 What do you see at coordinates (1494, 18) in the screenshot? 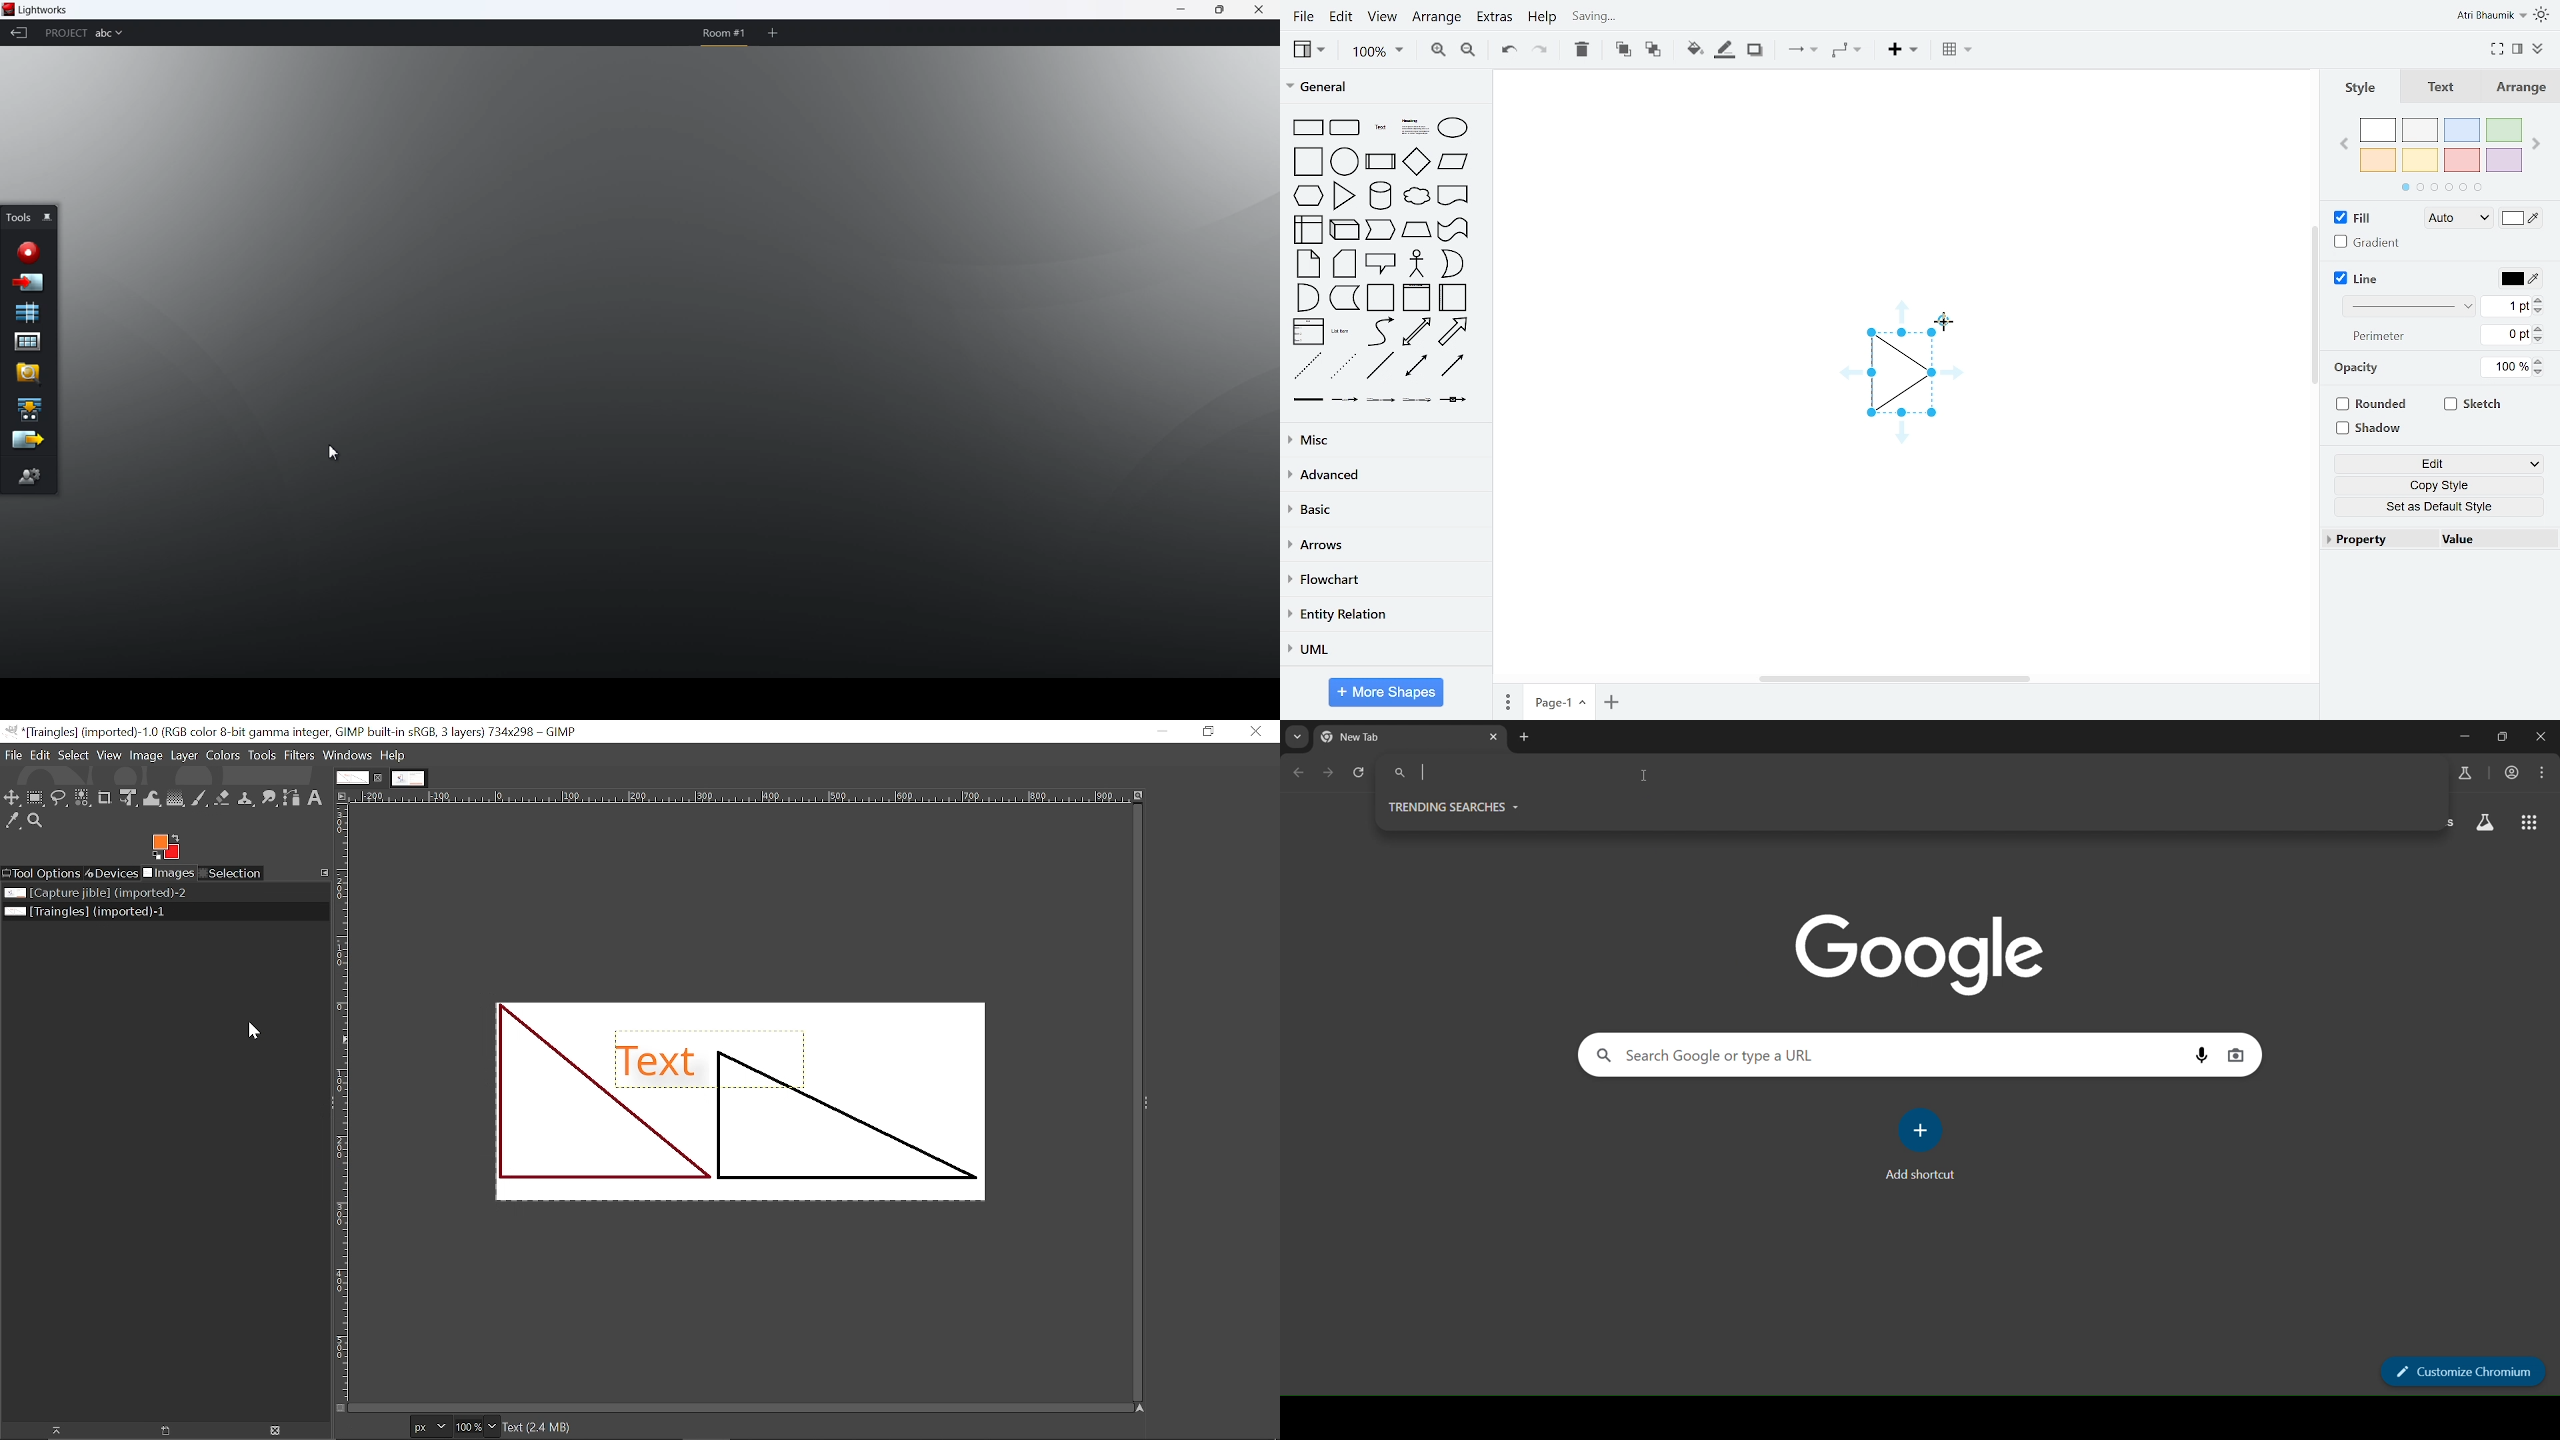
I see `extras` at bounding box center [1494, 18].